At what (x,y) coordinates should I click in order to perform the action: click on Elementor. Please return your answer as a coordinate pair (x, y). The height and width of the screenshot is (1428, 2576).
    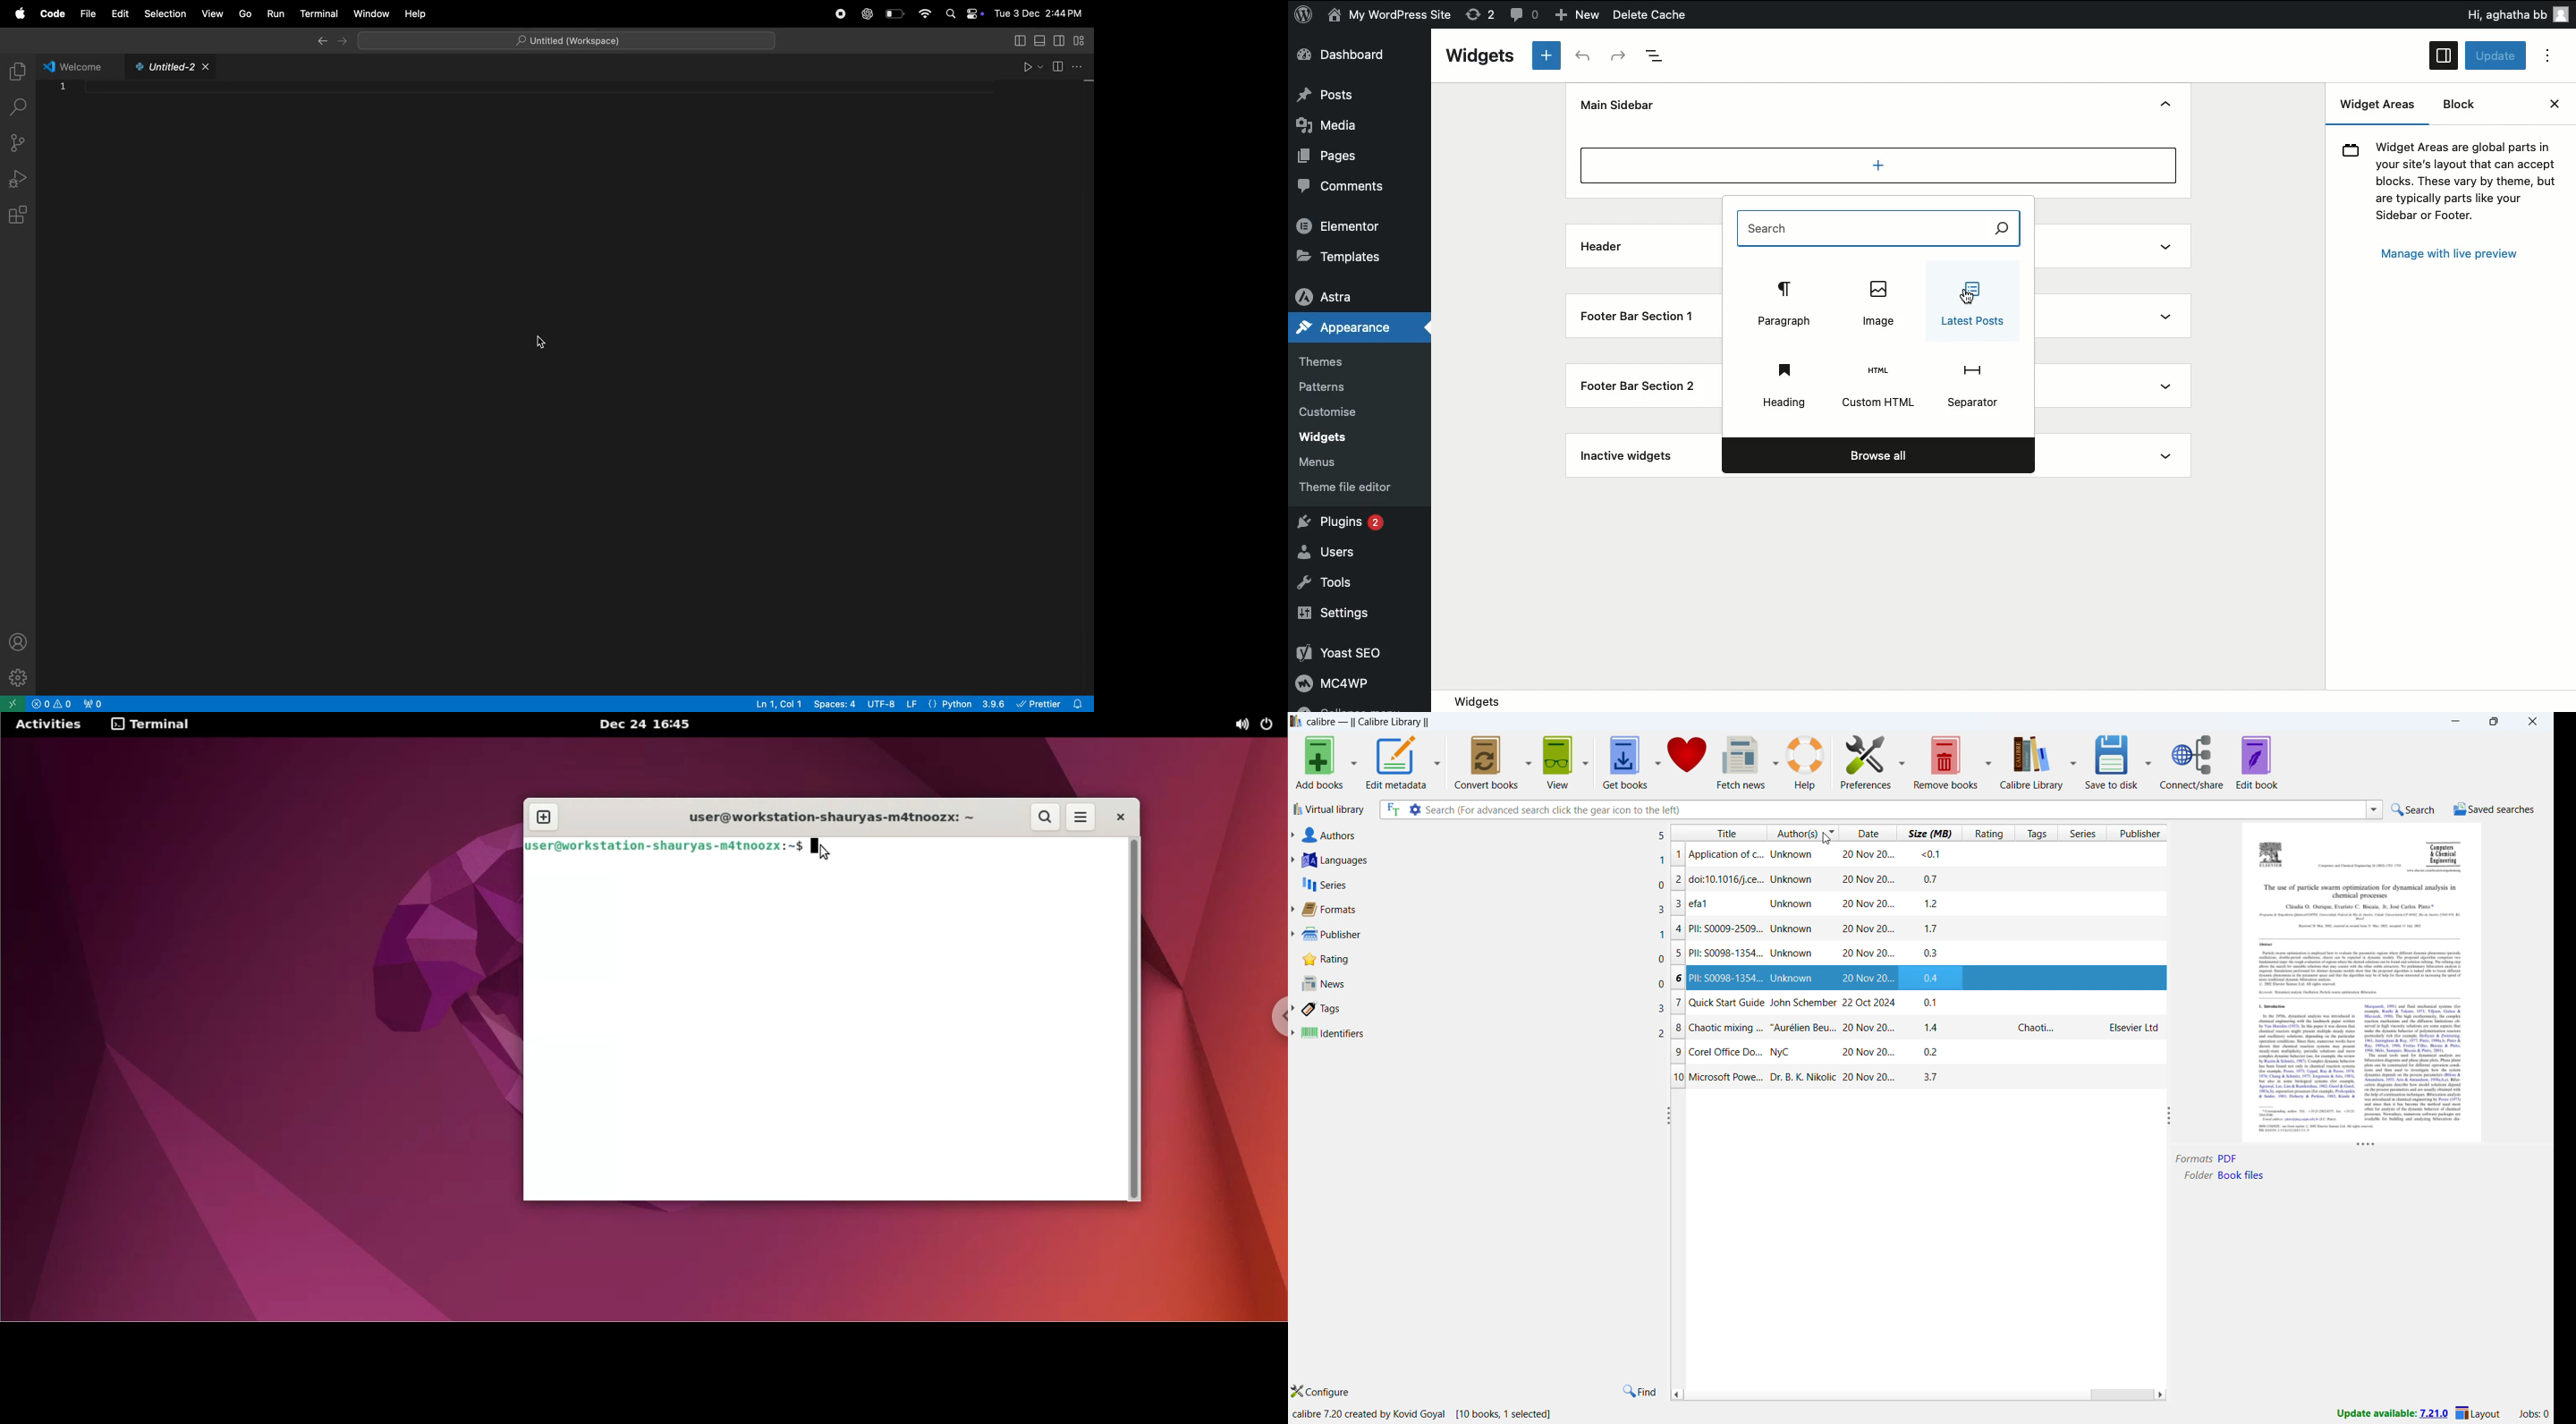
    Looking at the image, I should click on (1340, 224).